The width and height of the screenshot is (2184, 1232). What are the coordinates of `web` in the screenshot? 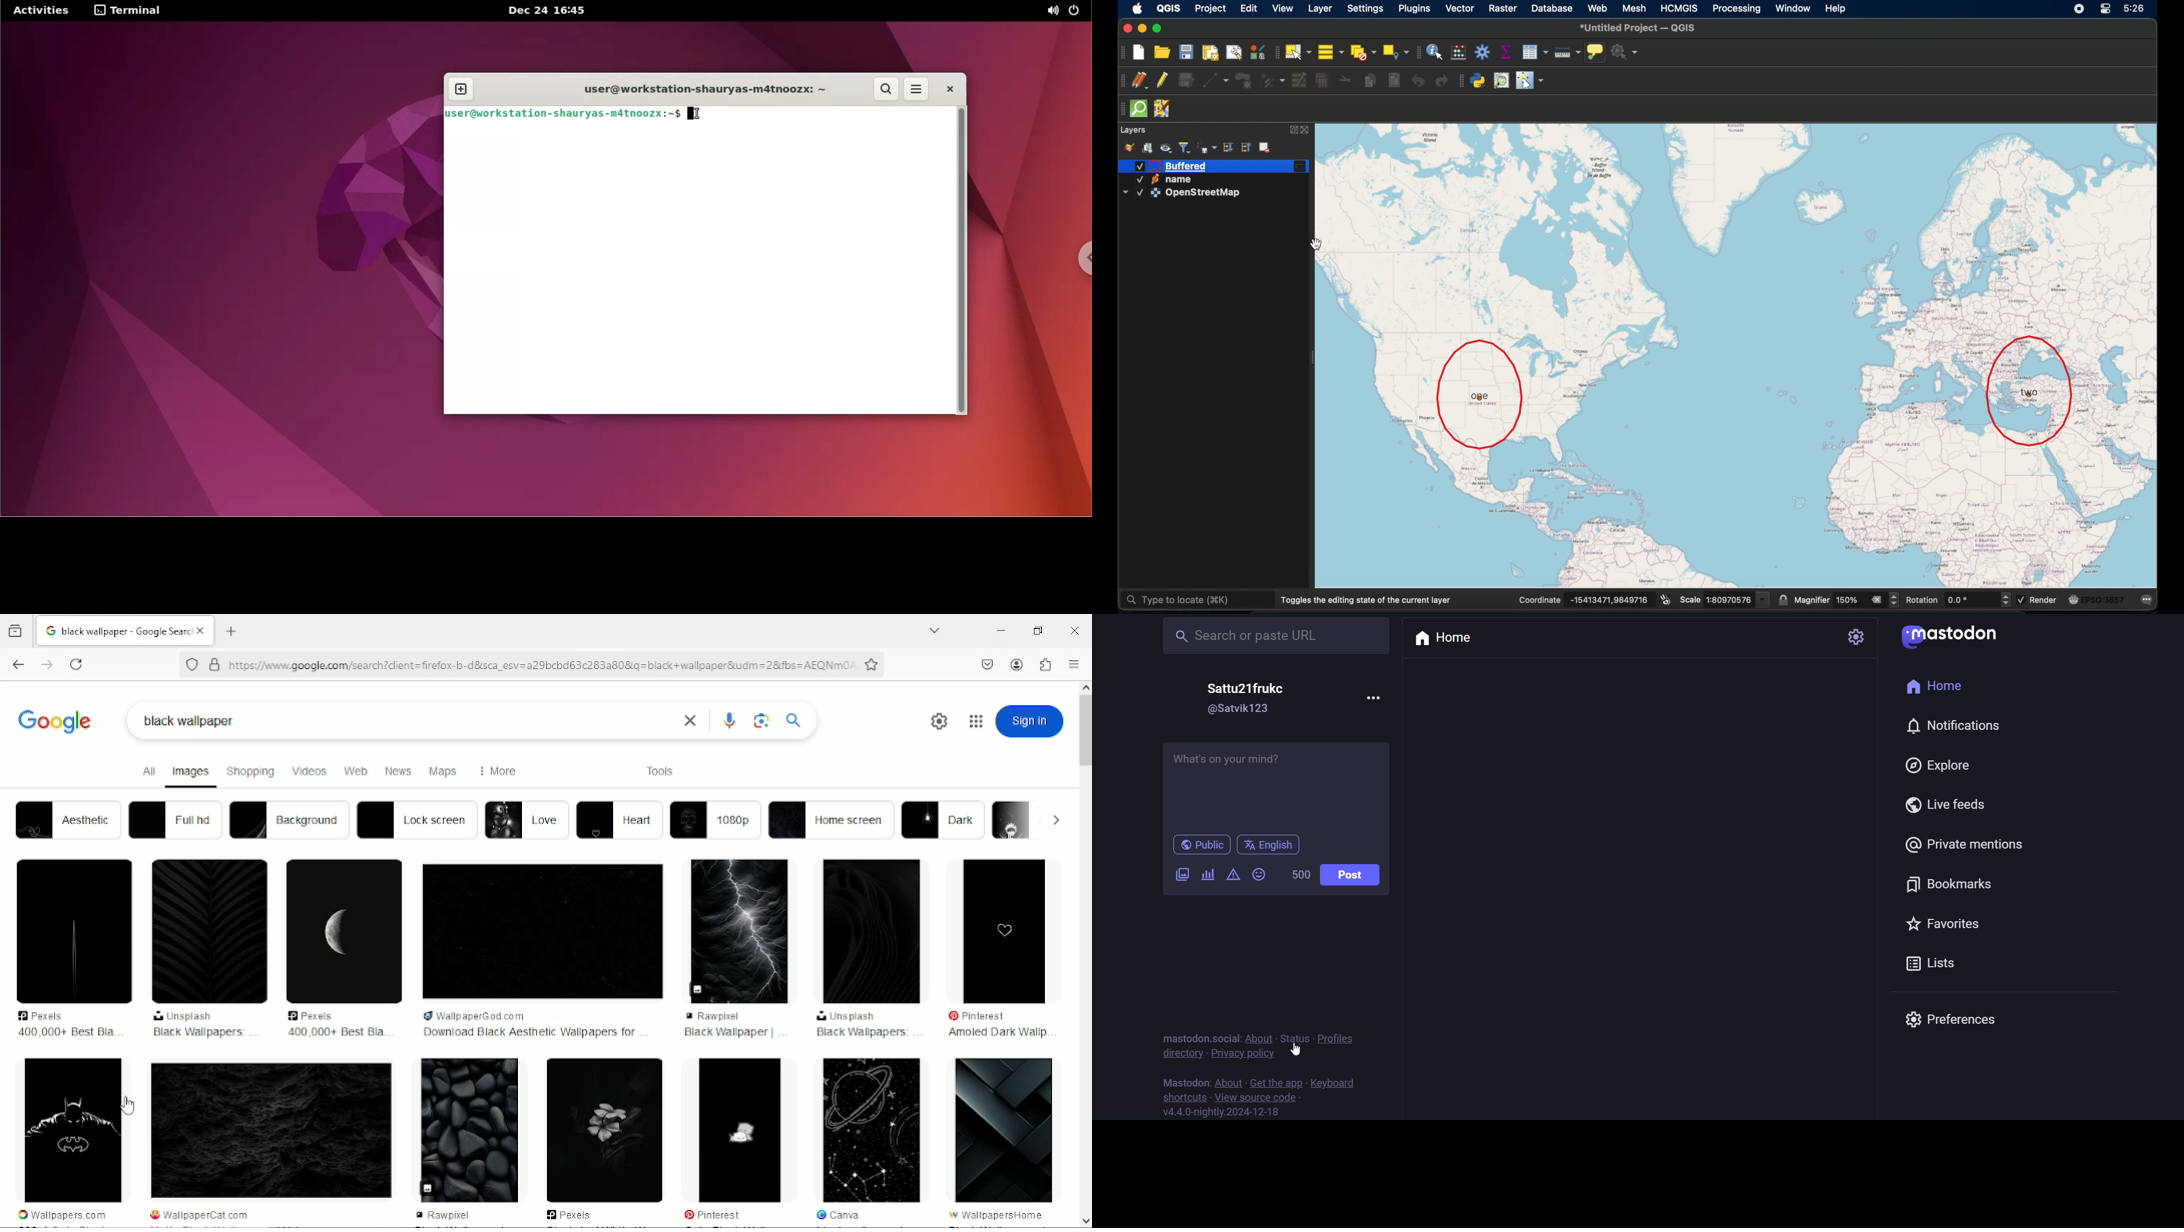 It's located at (355, 772).